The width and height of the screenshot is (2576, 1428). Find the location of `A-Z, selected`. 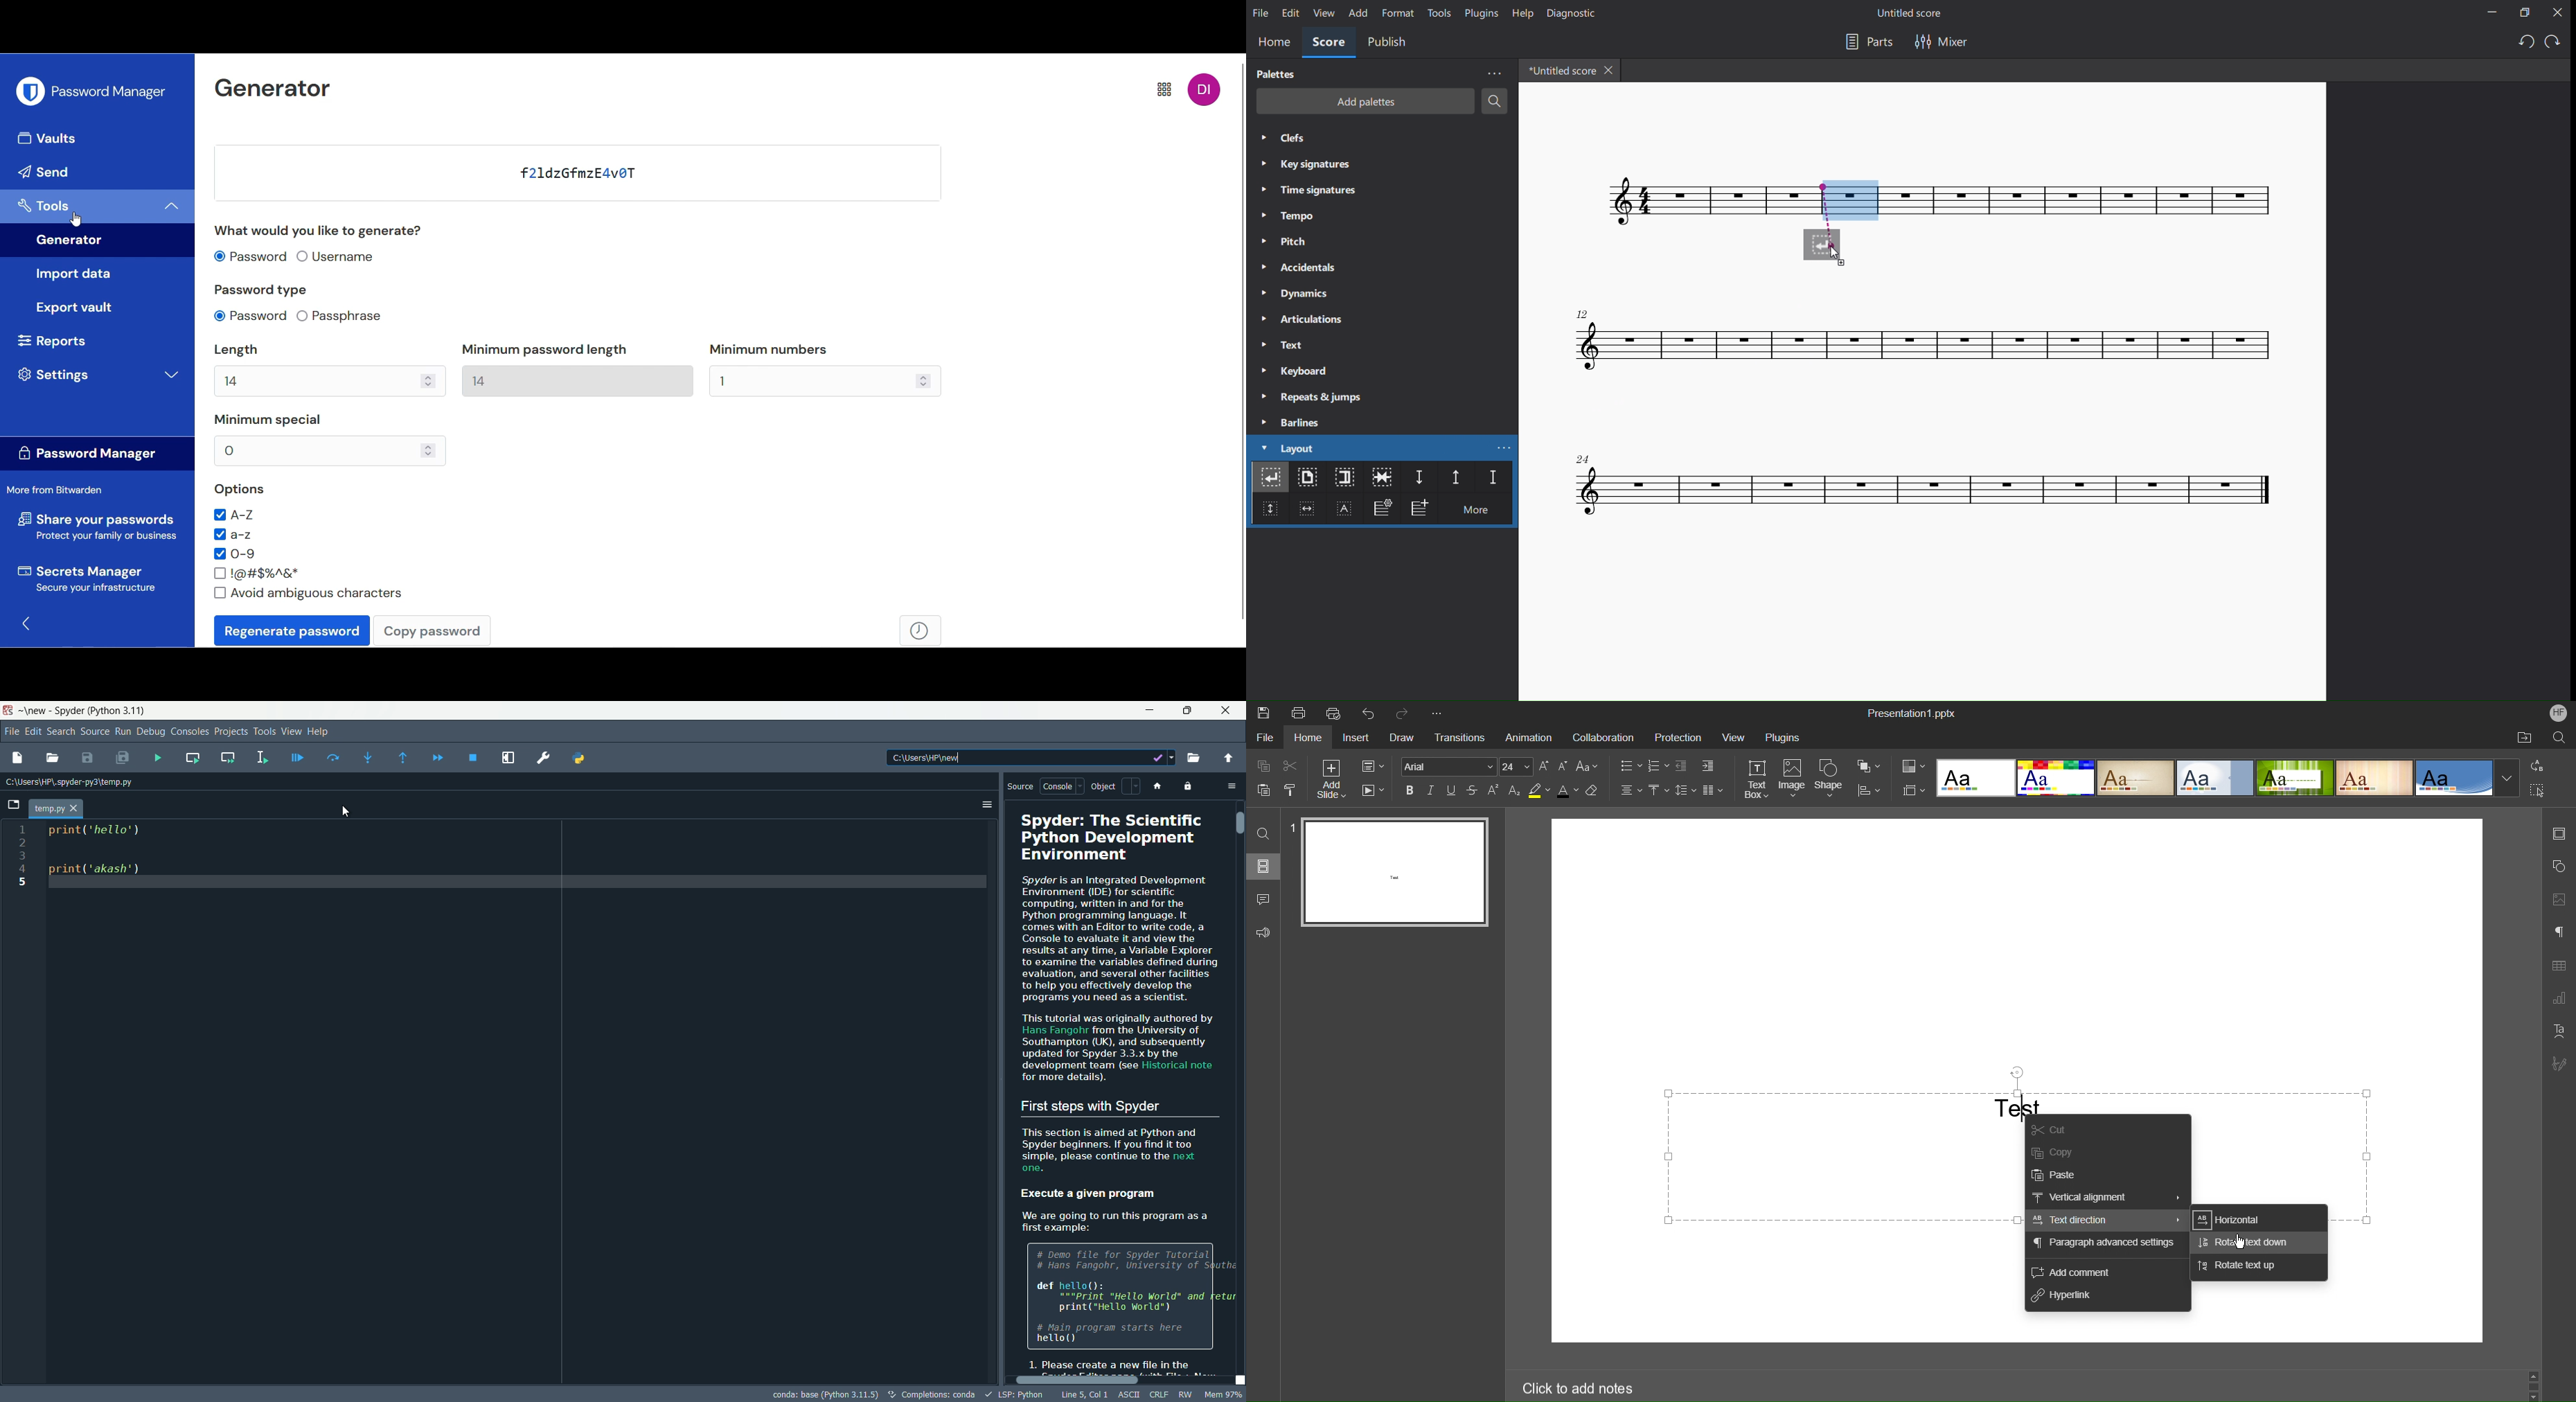

A-Z, selected is located at coordinates (234, 515).